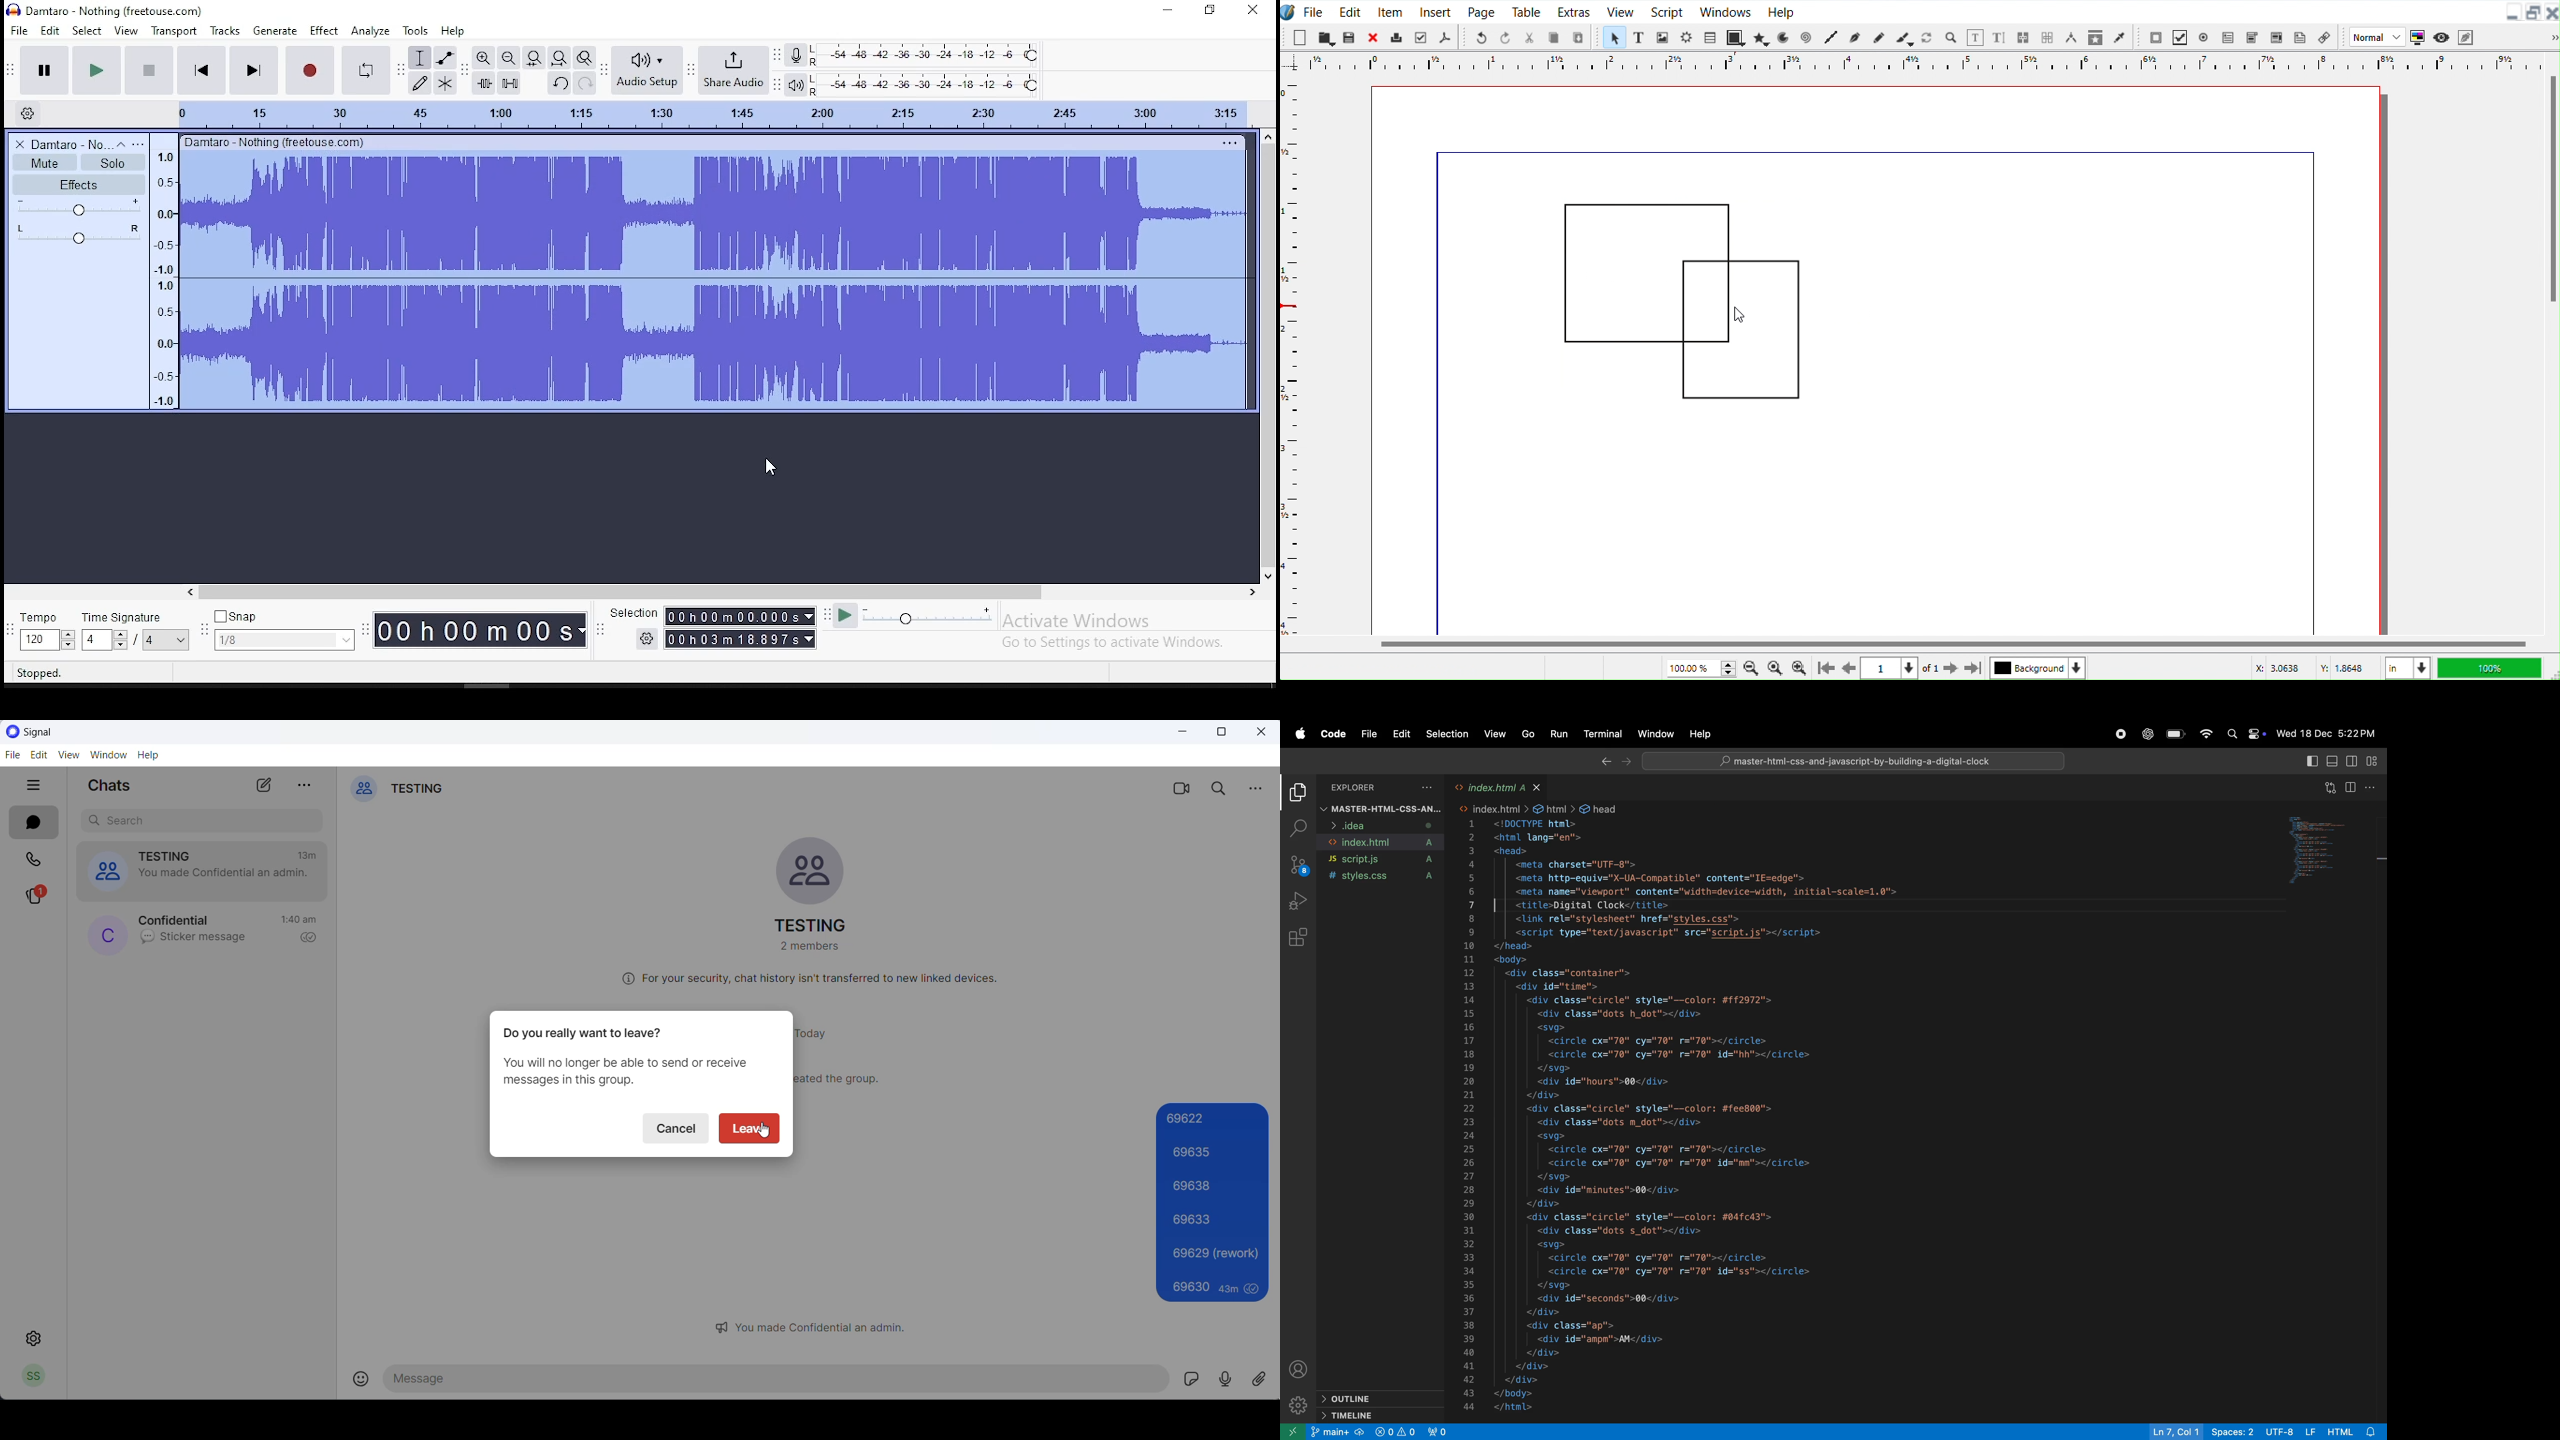 This screenshot has width=2576, height=1456. I want to click on Go to last Page, so click(1974, 671).